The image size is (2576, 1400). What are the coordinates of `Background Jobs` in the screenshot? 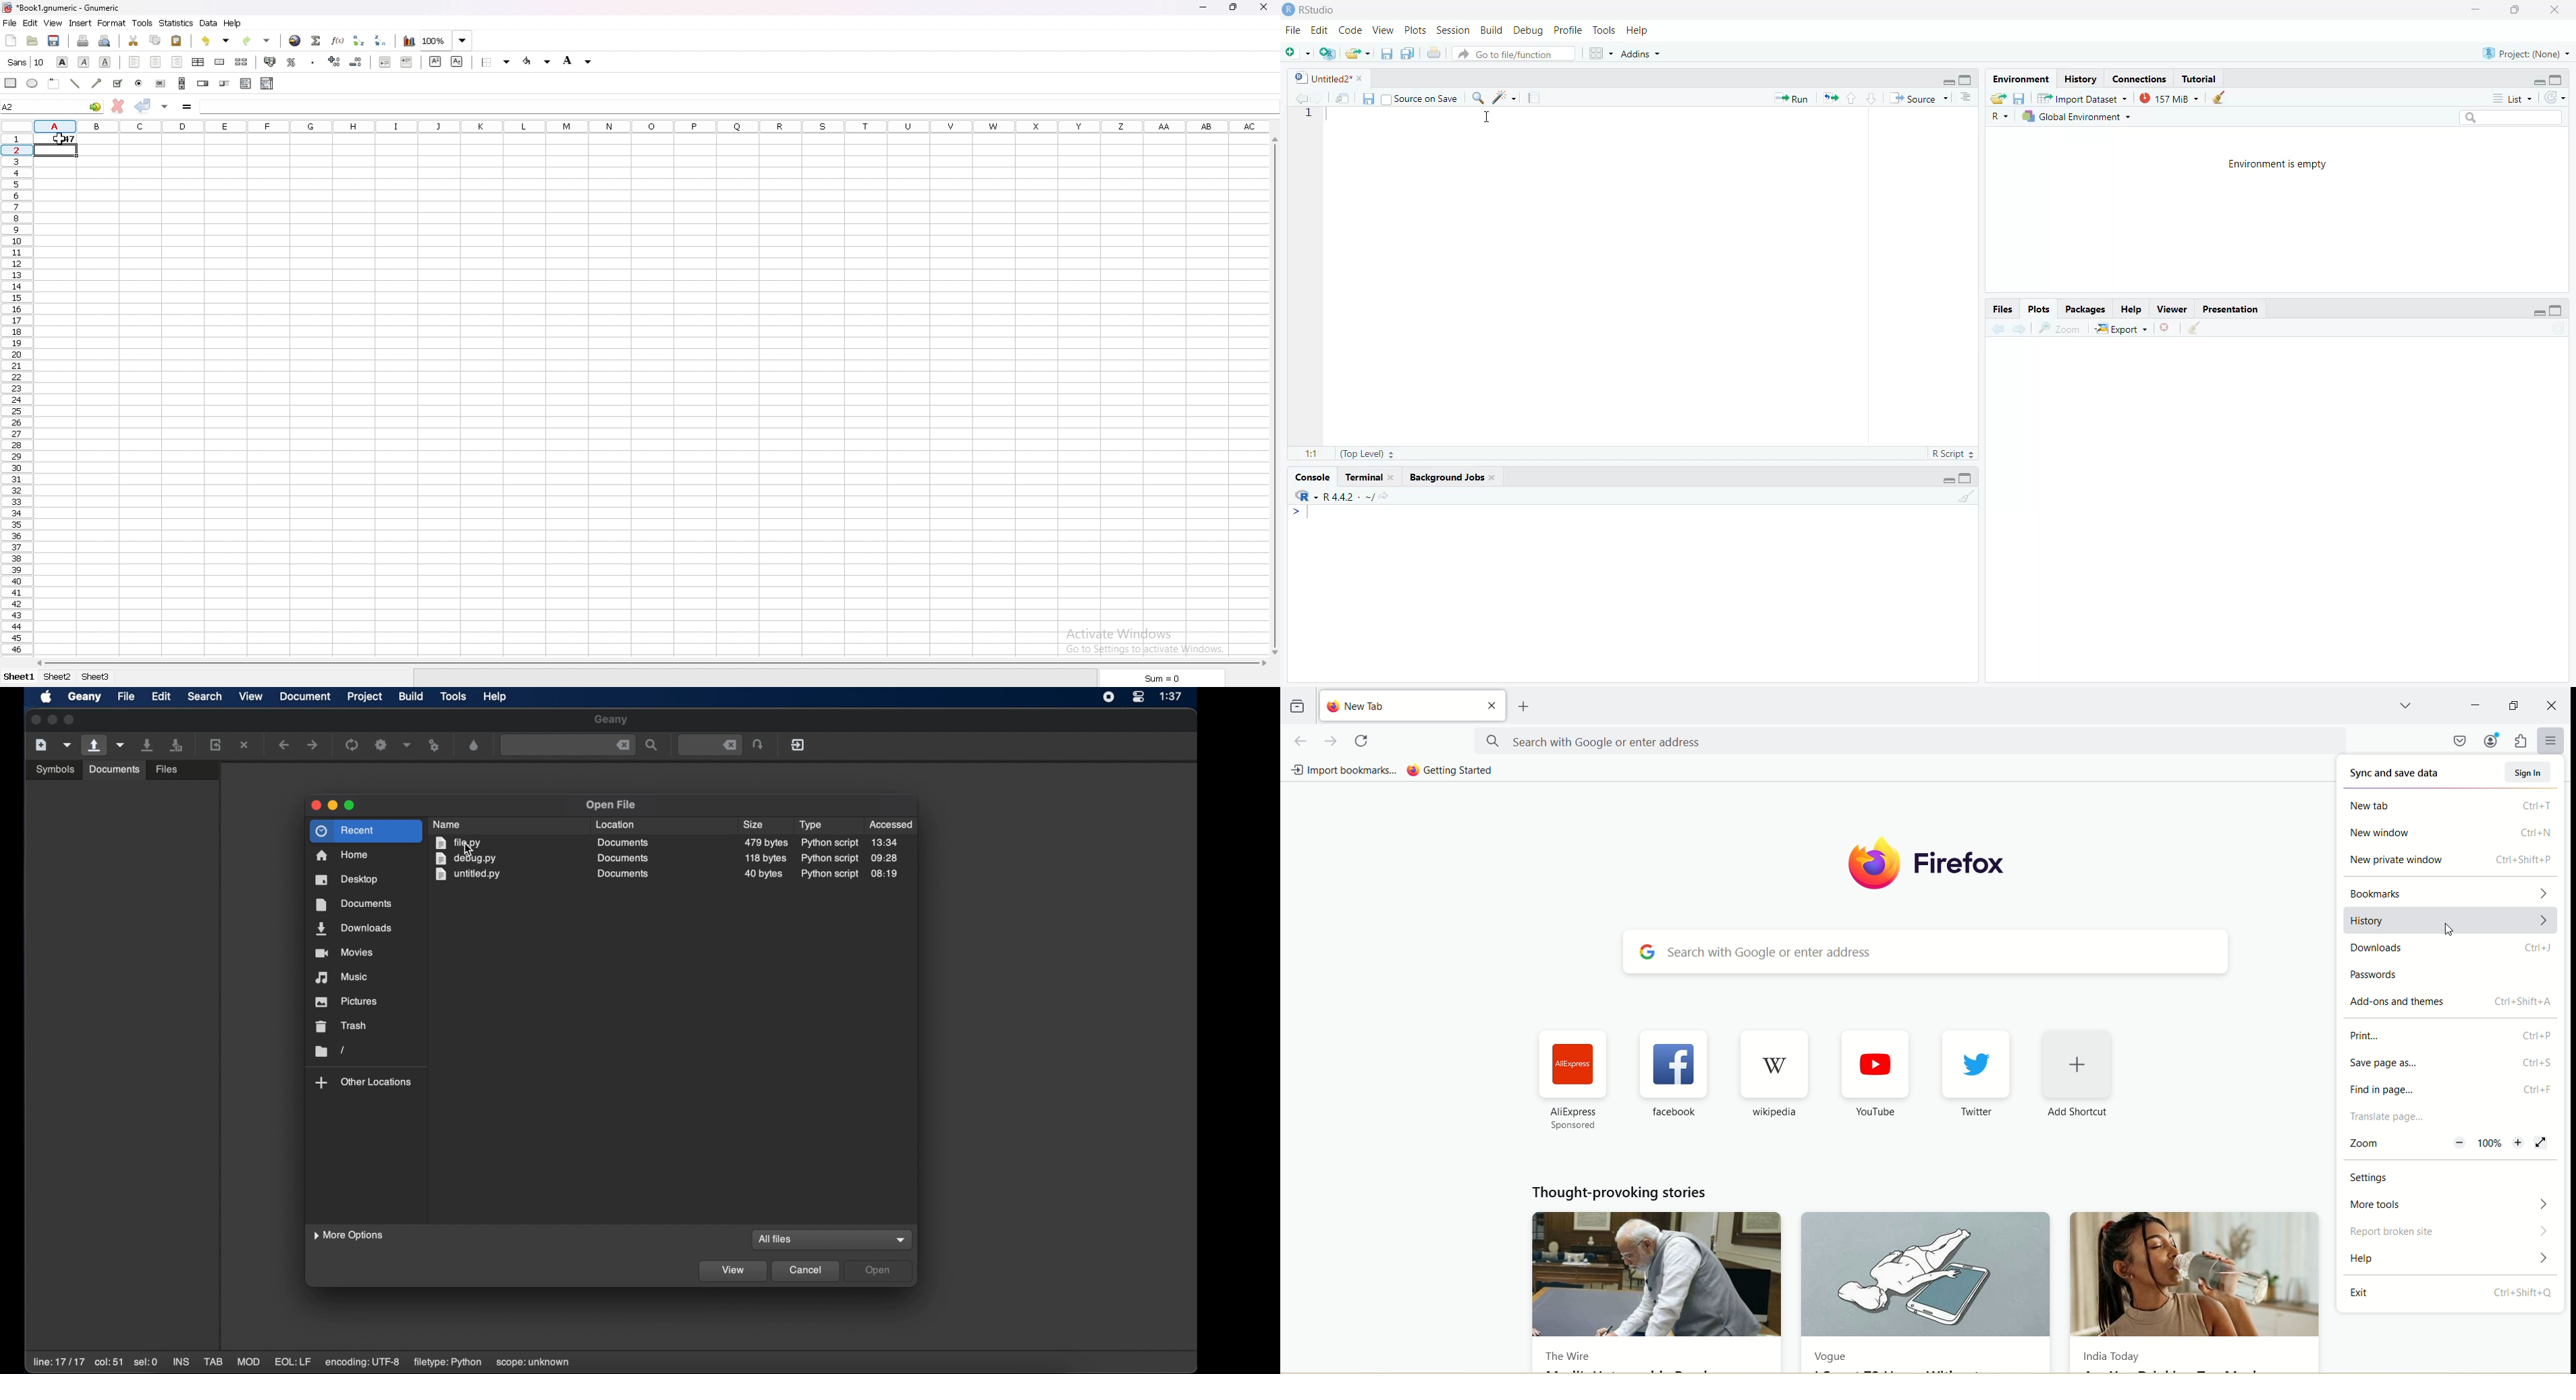 It's located at (1444, 476).